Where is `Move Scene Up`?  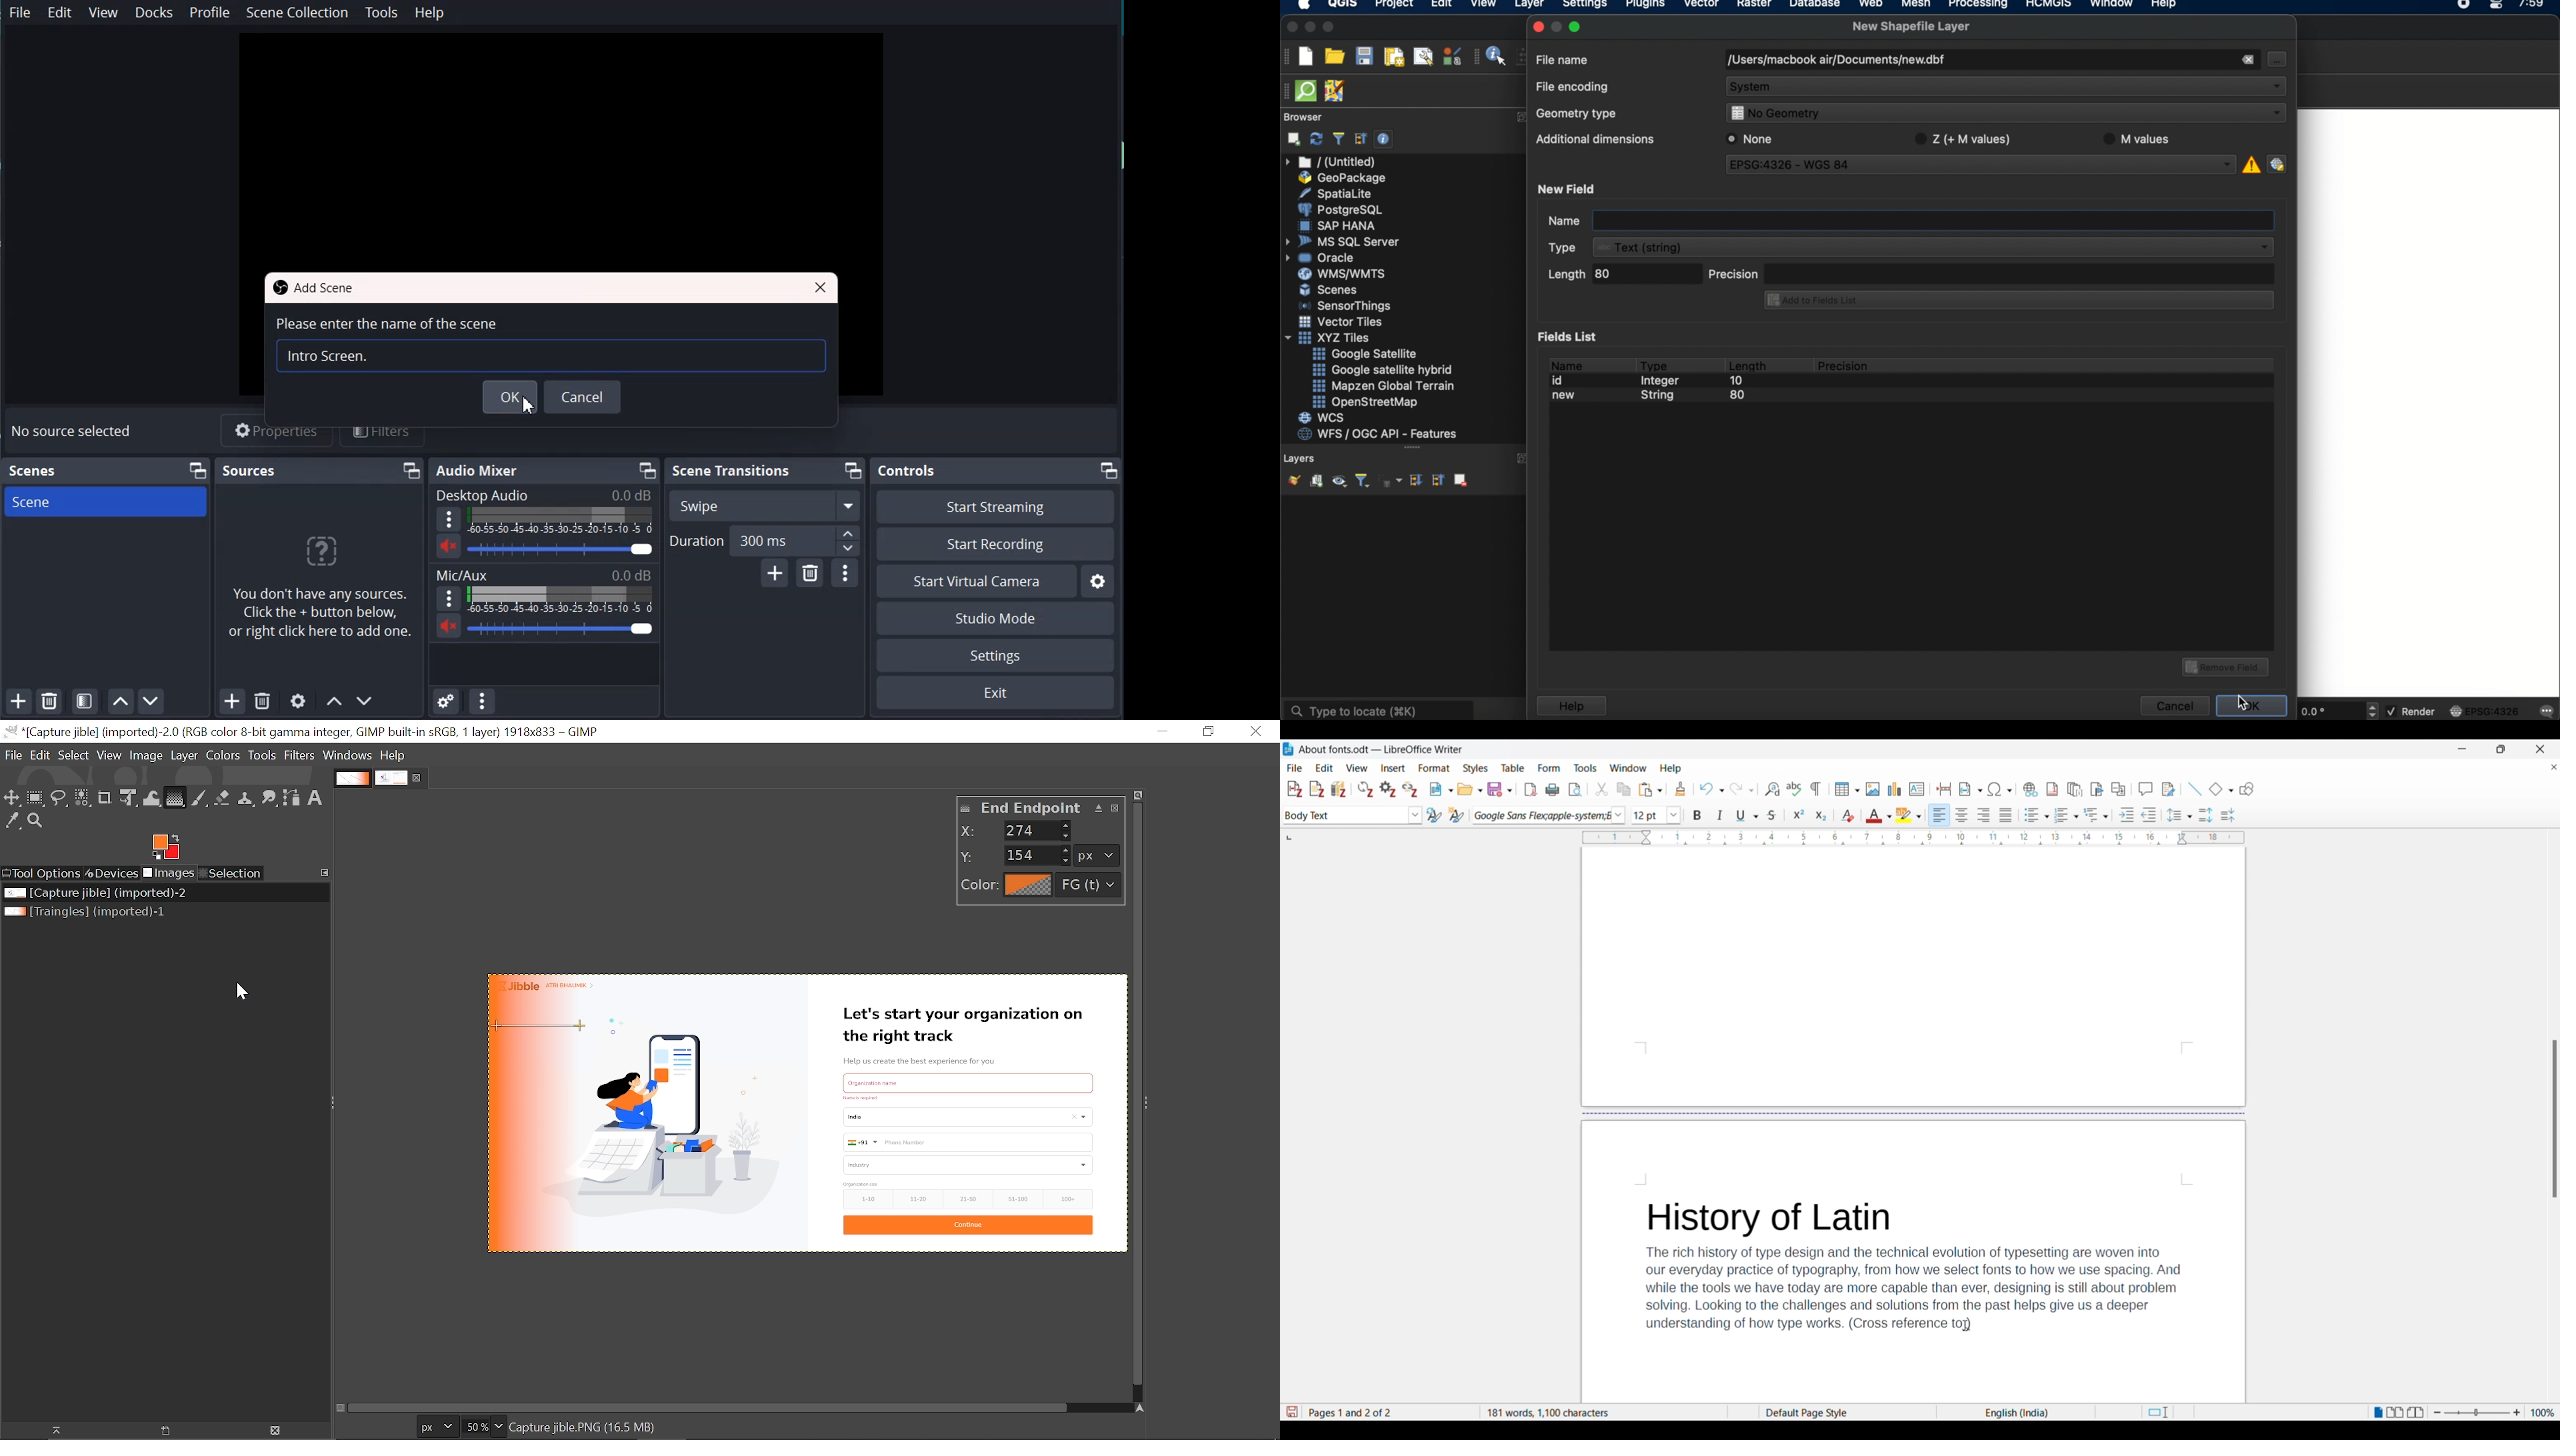
Move Scene Up is located at coordinates (118, 701).